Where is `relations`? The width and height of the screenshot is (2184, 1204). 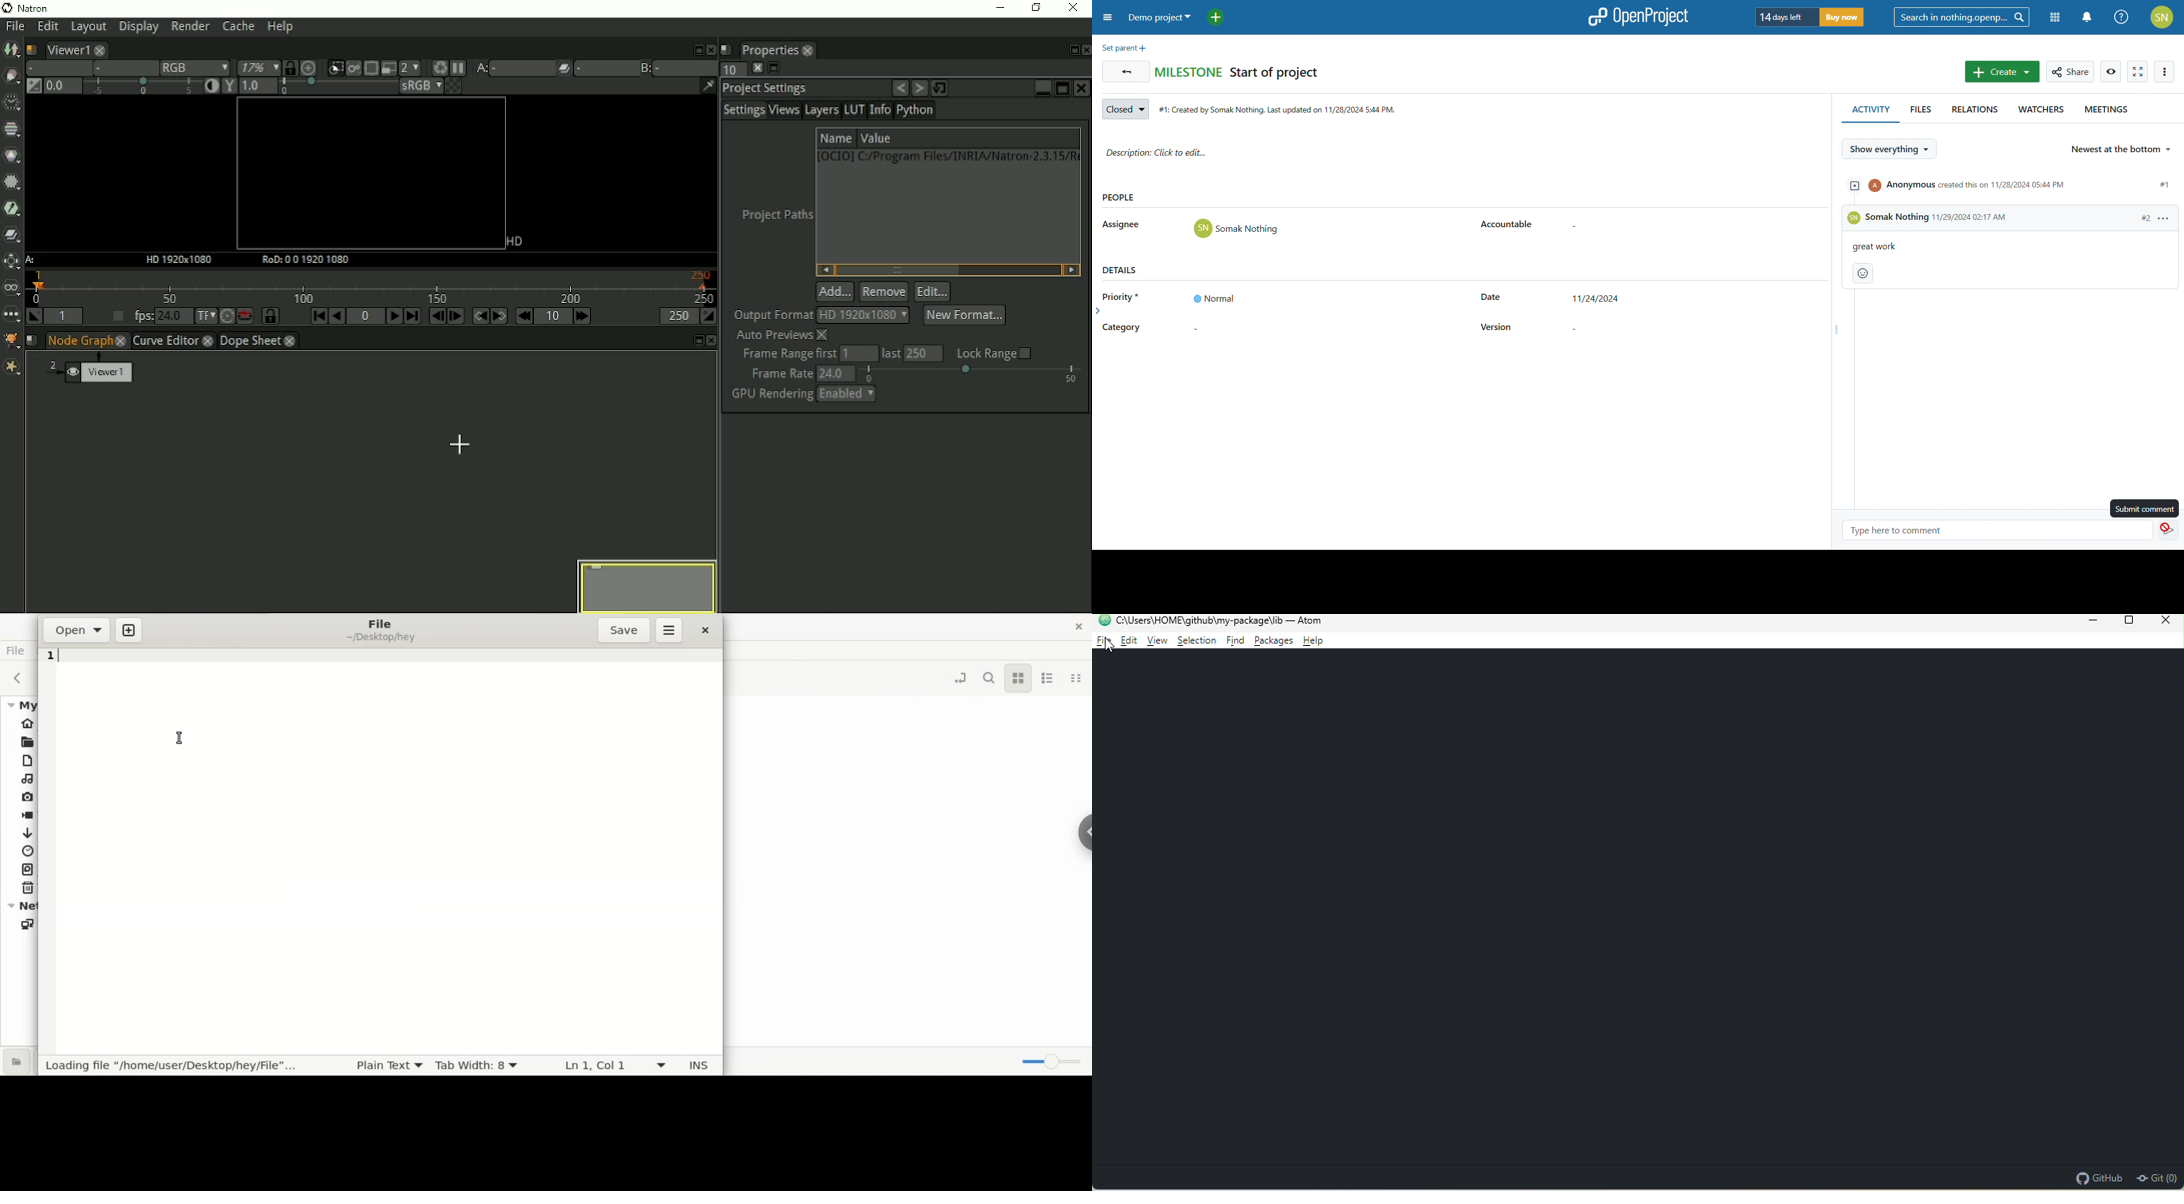
relations is located at coordinates (1971, 113).